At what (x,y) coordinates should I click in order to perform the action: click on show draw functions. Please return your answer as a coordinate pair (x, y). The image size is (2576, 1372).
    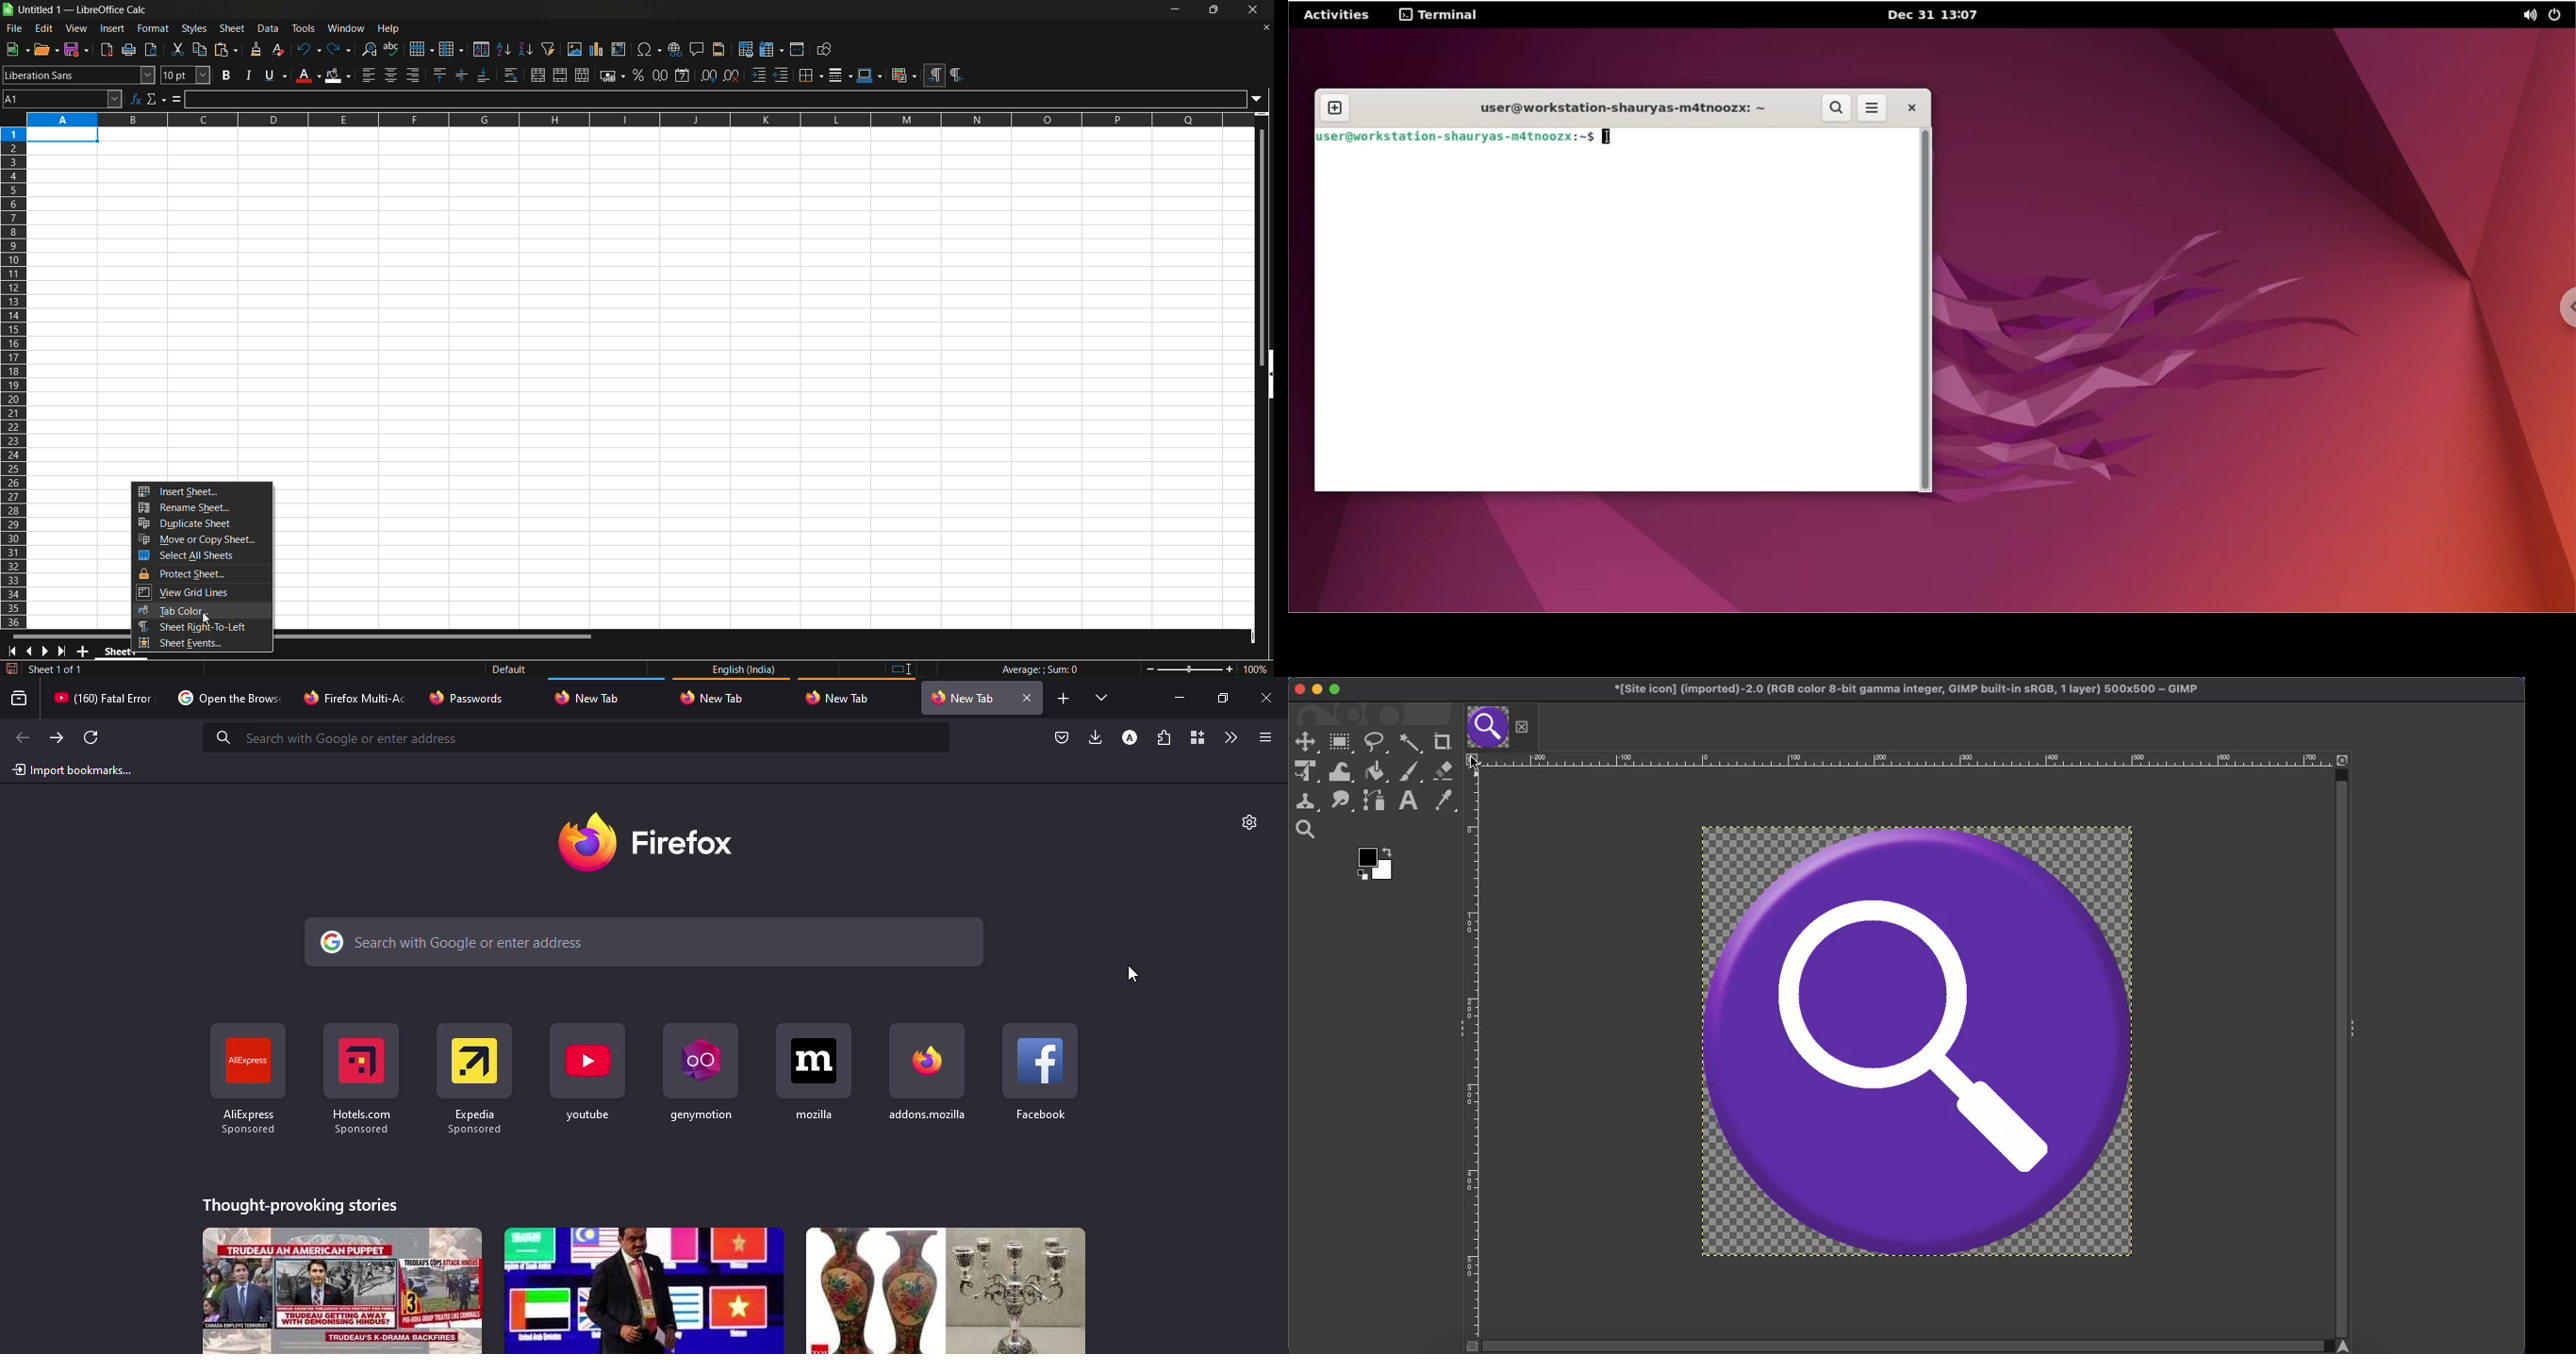
    Looking at the image, I should click on (826, 50).